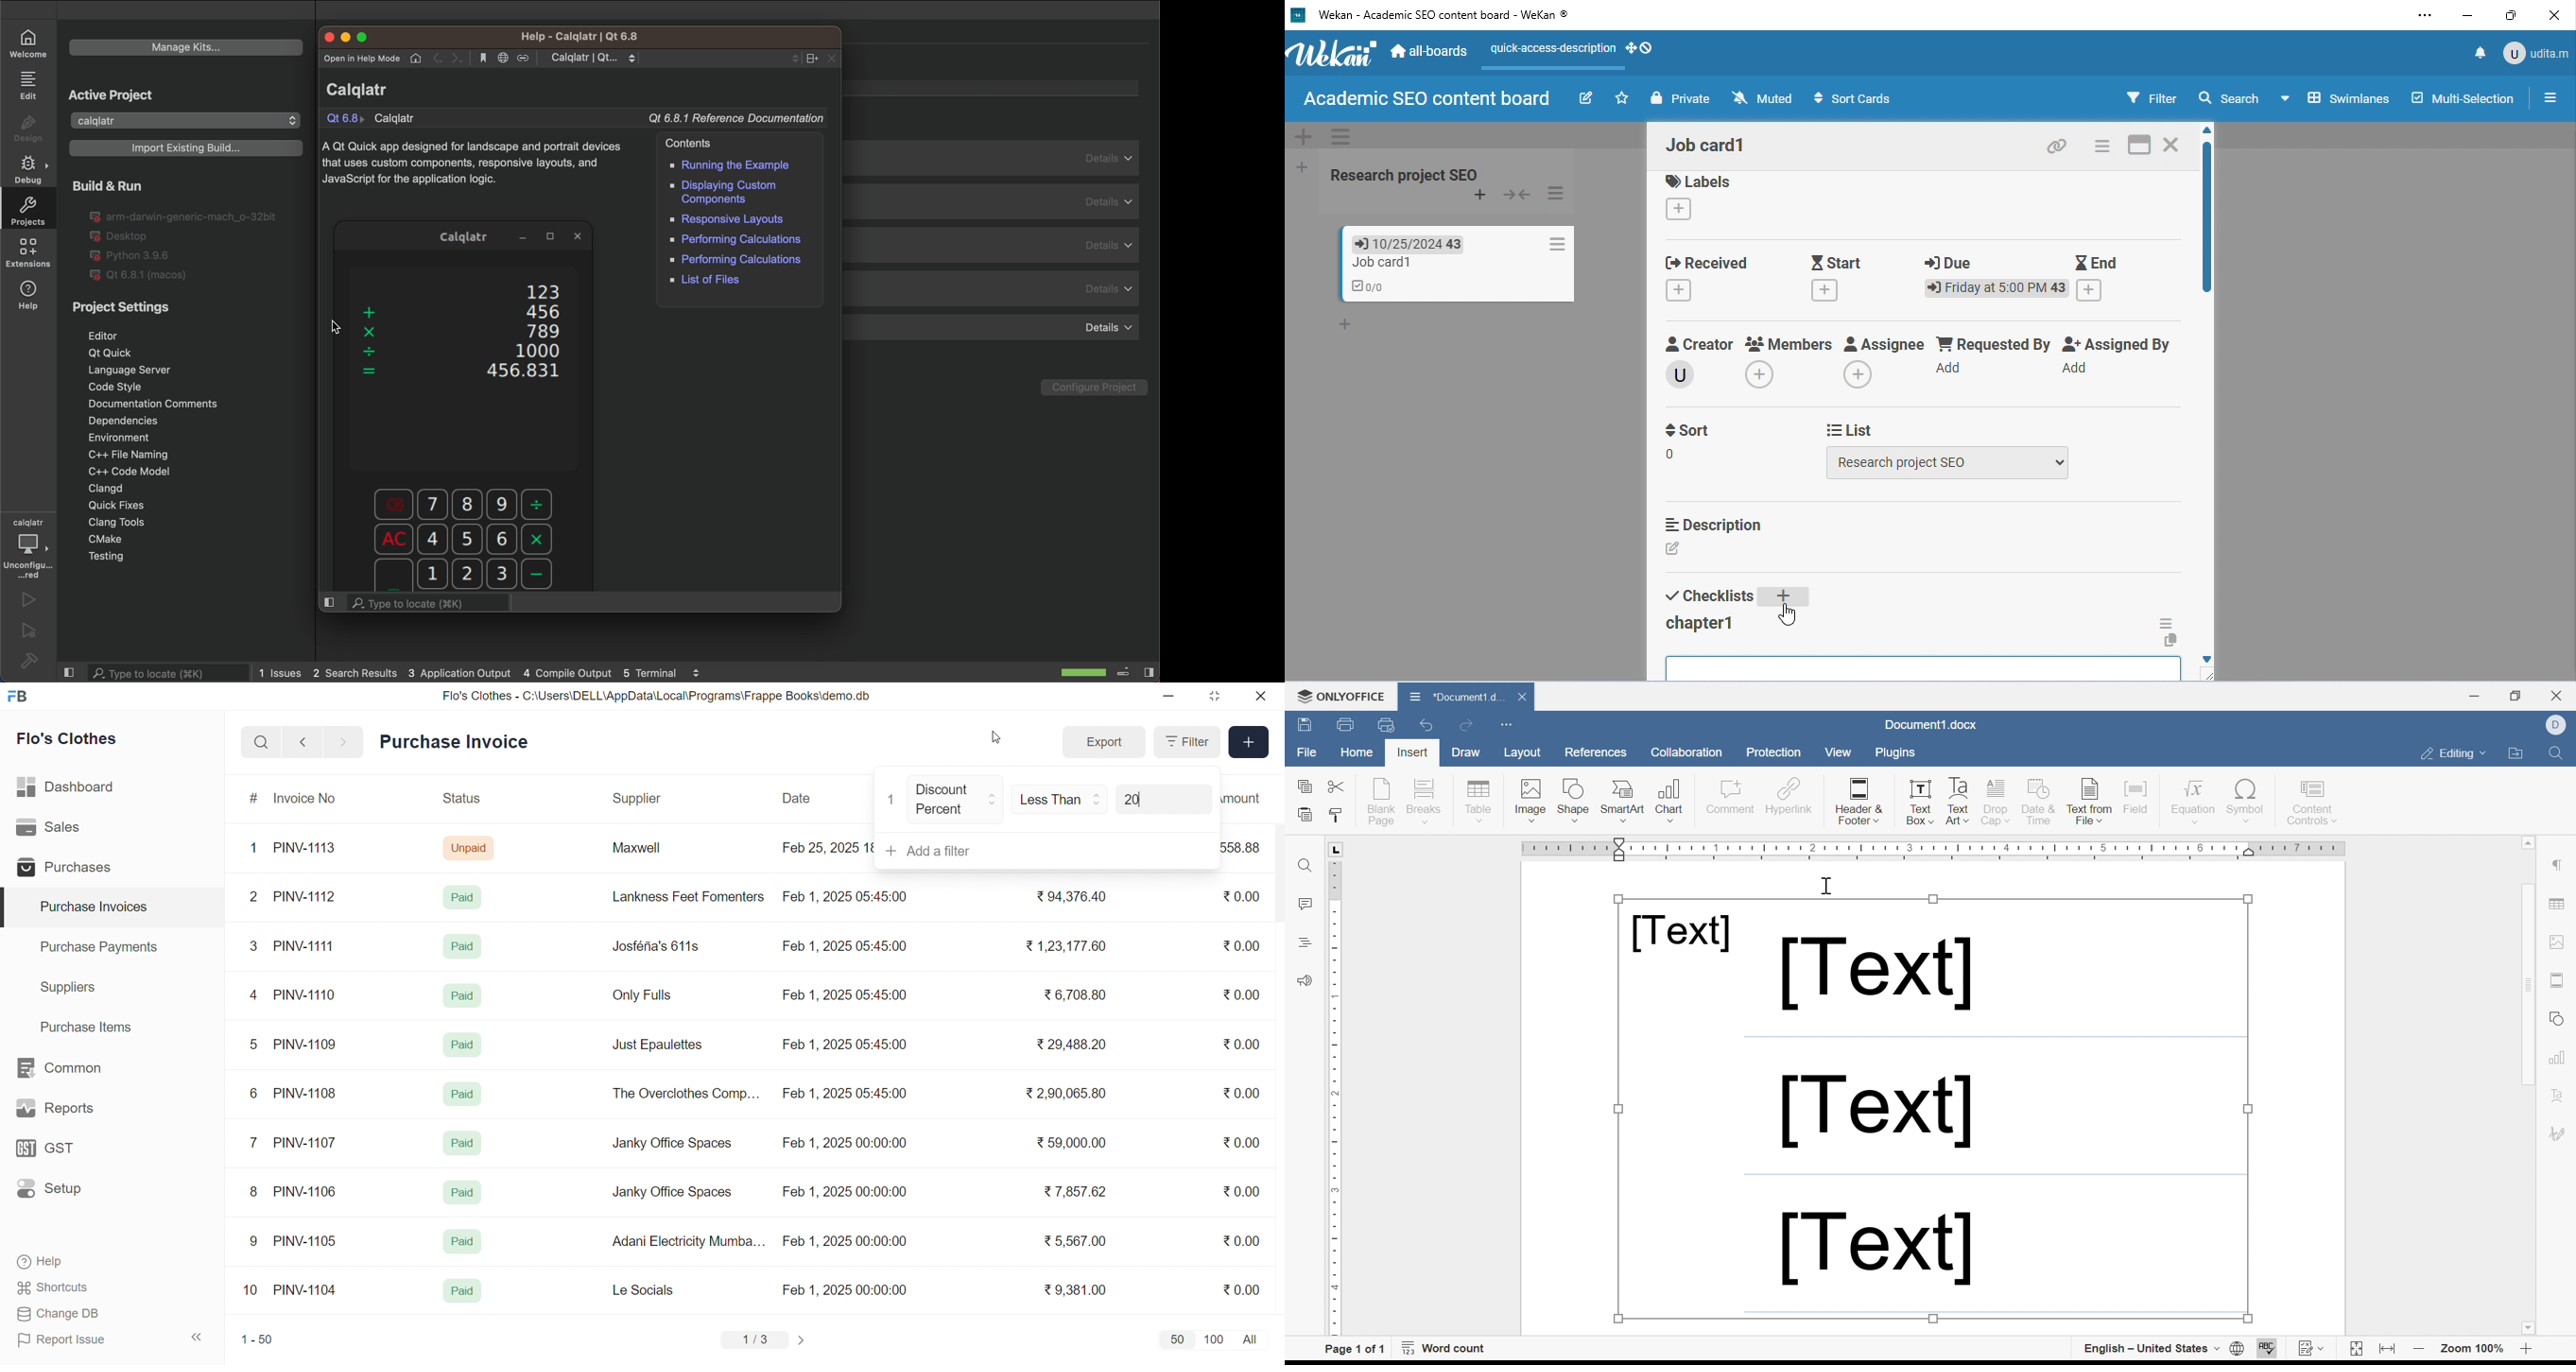 Image resolution: width=2576 pixels, height=1372 pixels. Describe the element at coordinates (844, 1241) in the screenshot. I see `Feb 1, 2025 00:00:00` at that location.